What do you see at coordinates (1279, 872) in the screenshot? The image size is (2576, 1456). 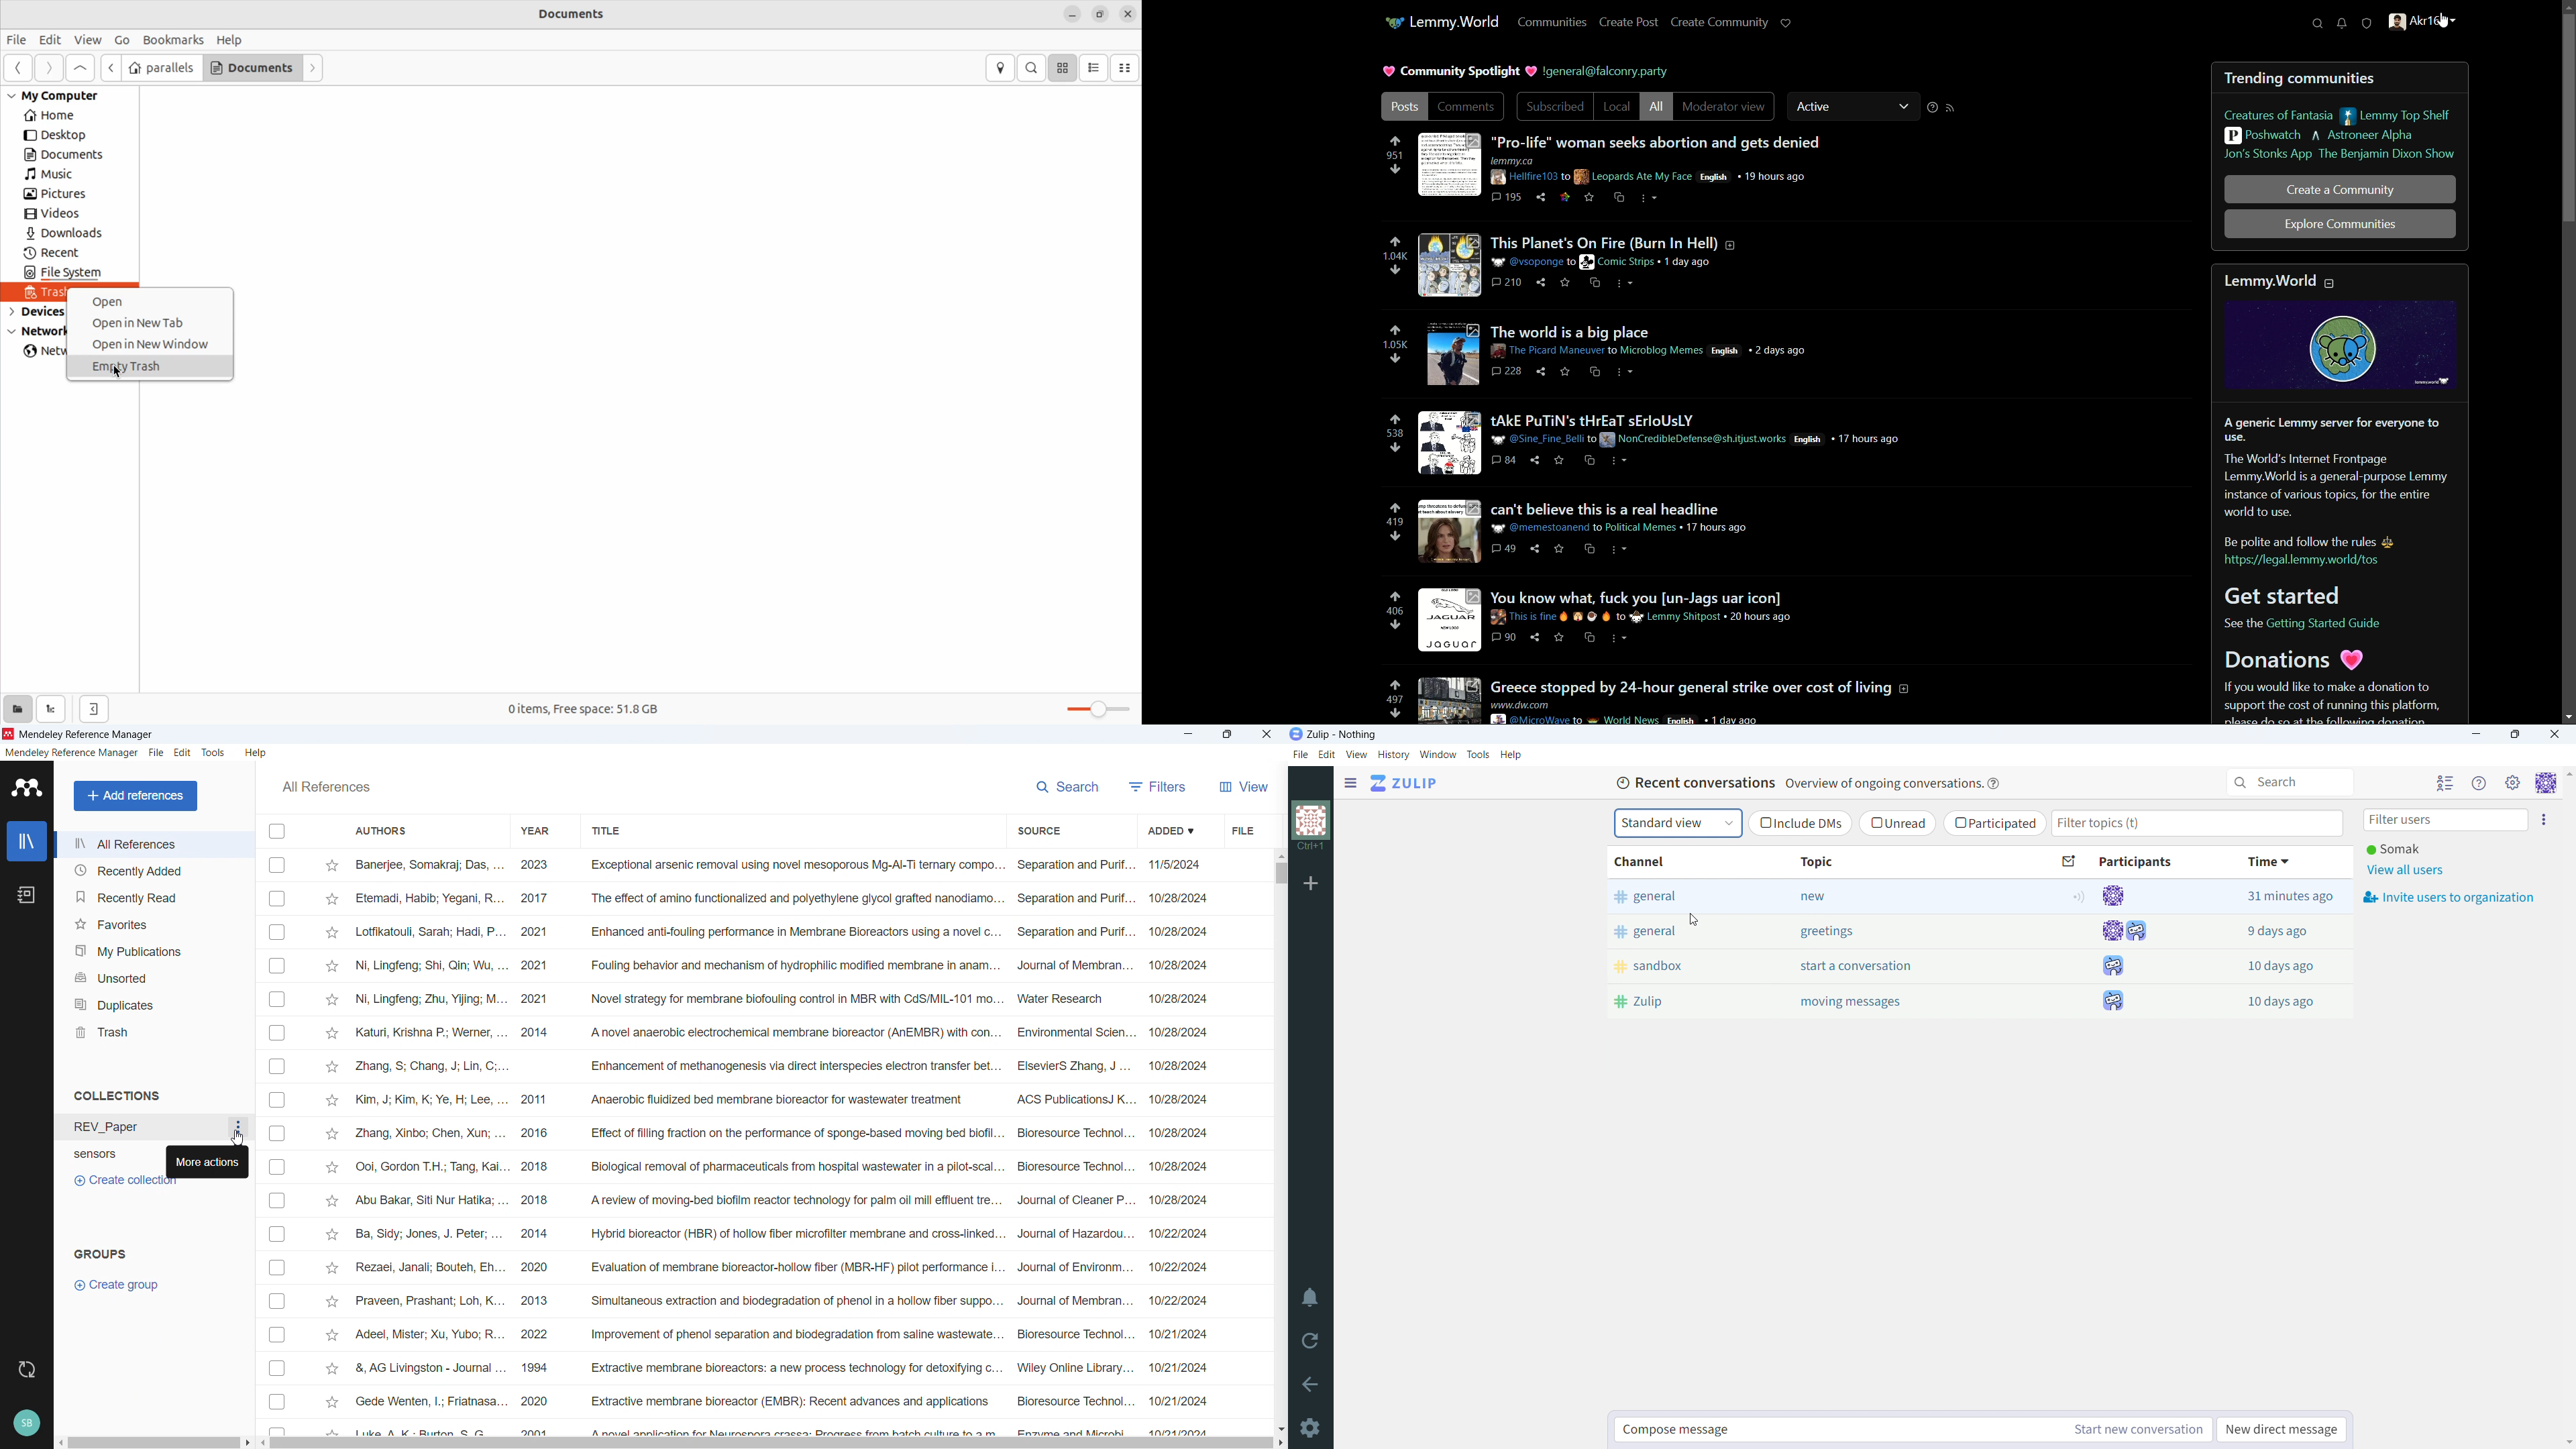 I see `Vertical scroll bar ` at bounding box center [1279, 872].